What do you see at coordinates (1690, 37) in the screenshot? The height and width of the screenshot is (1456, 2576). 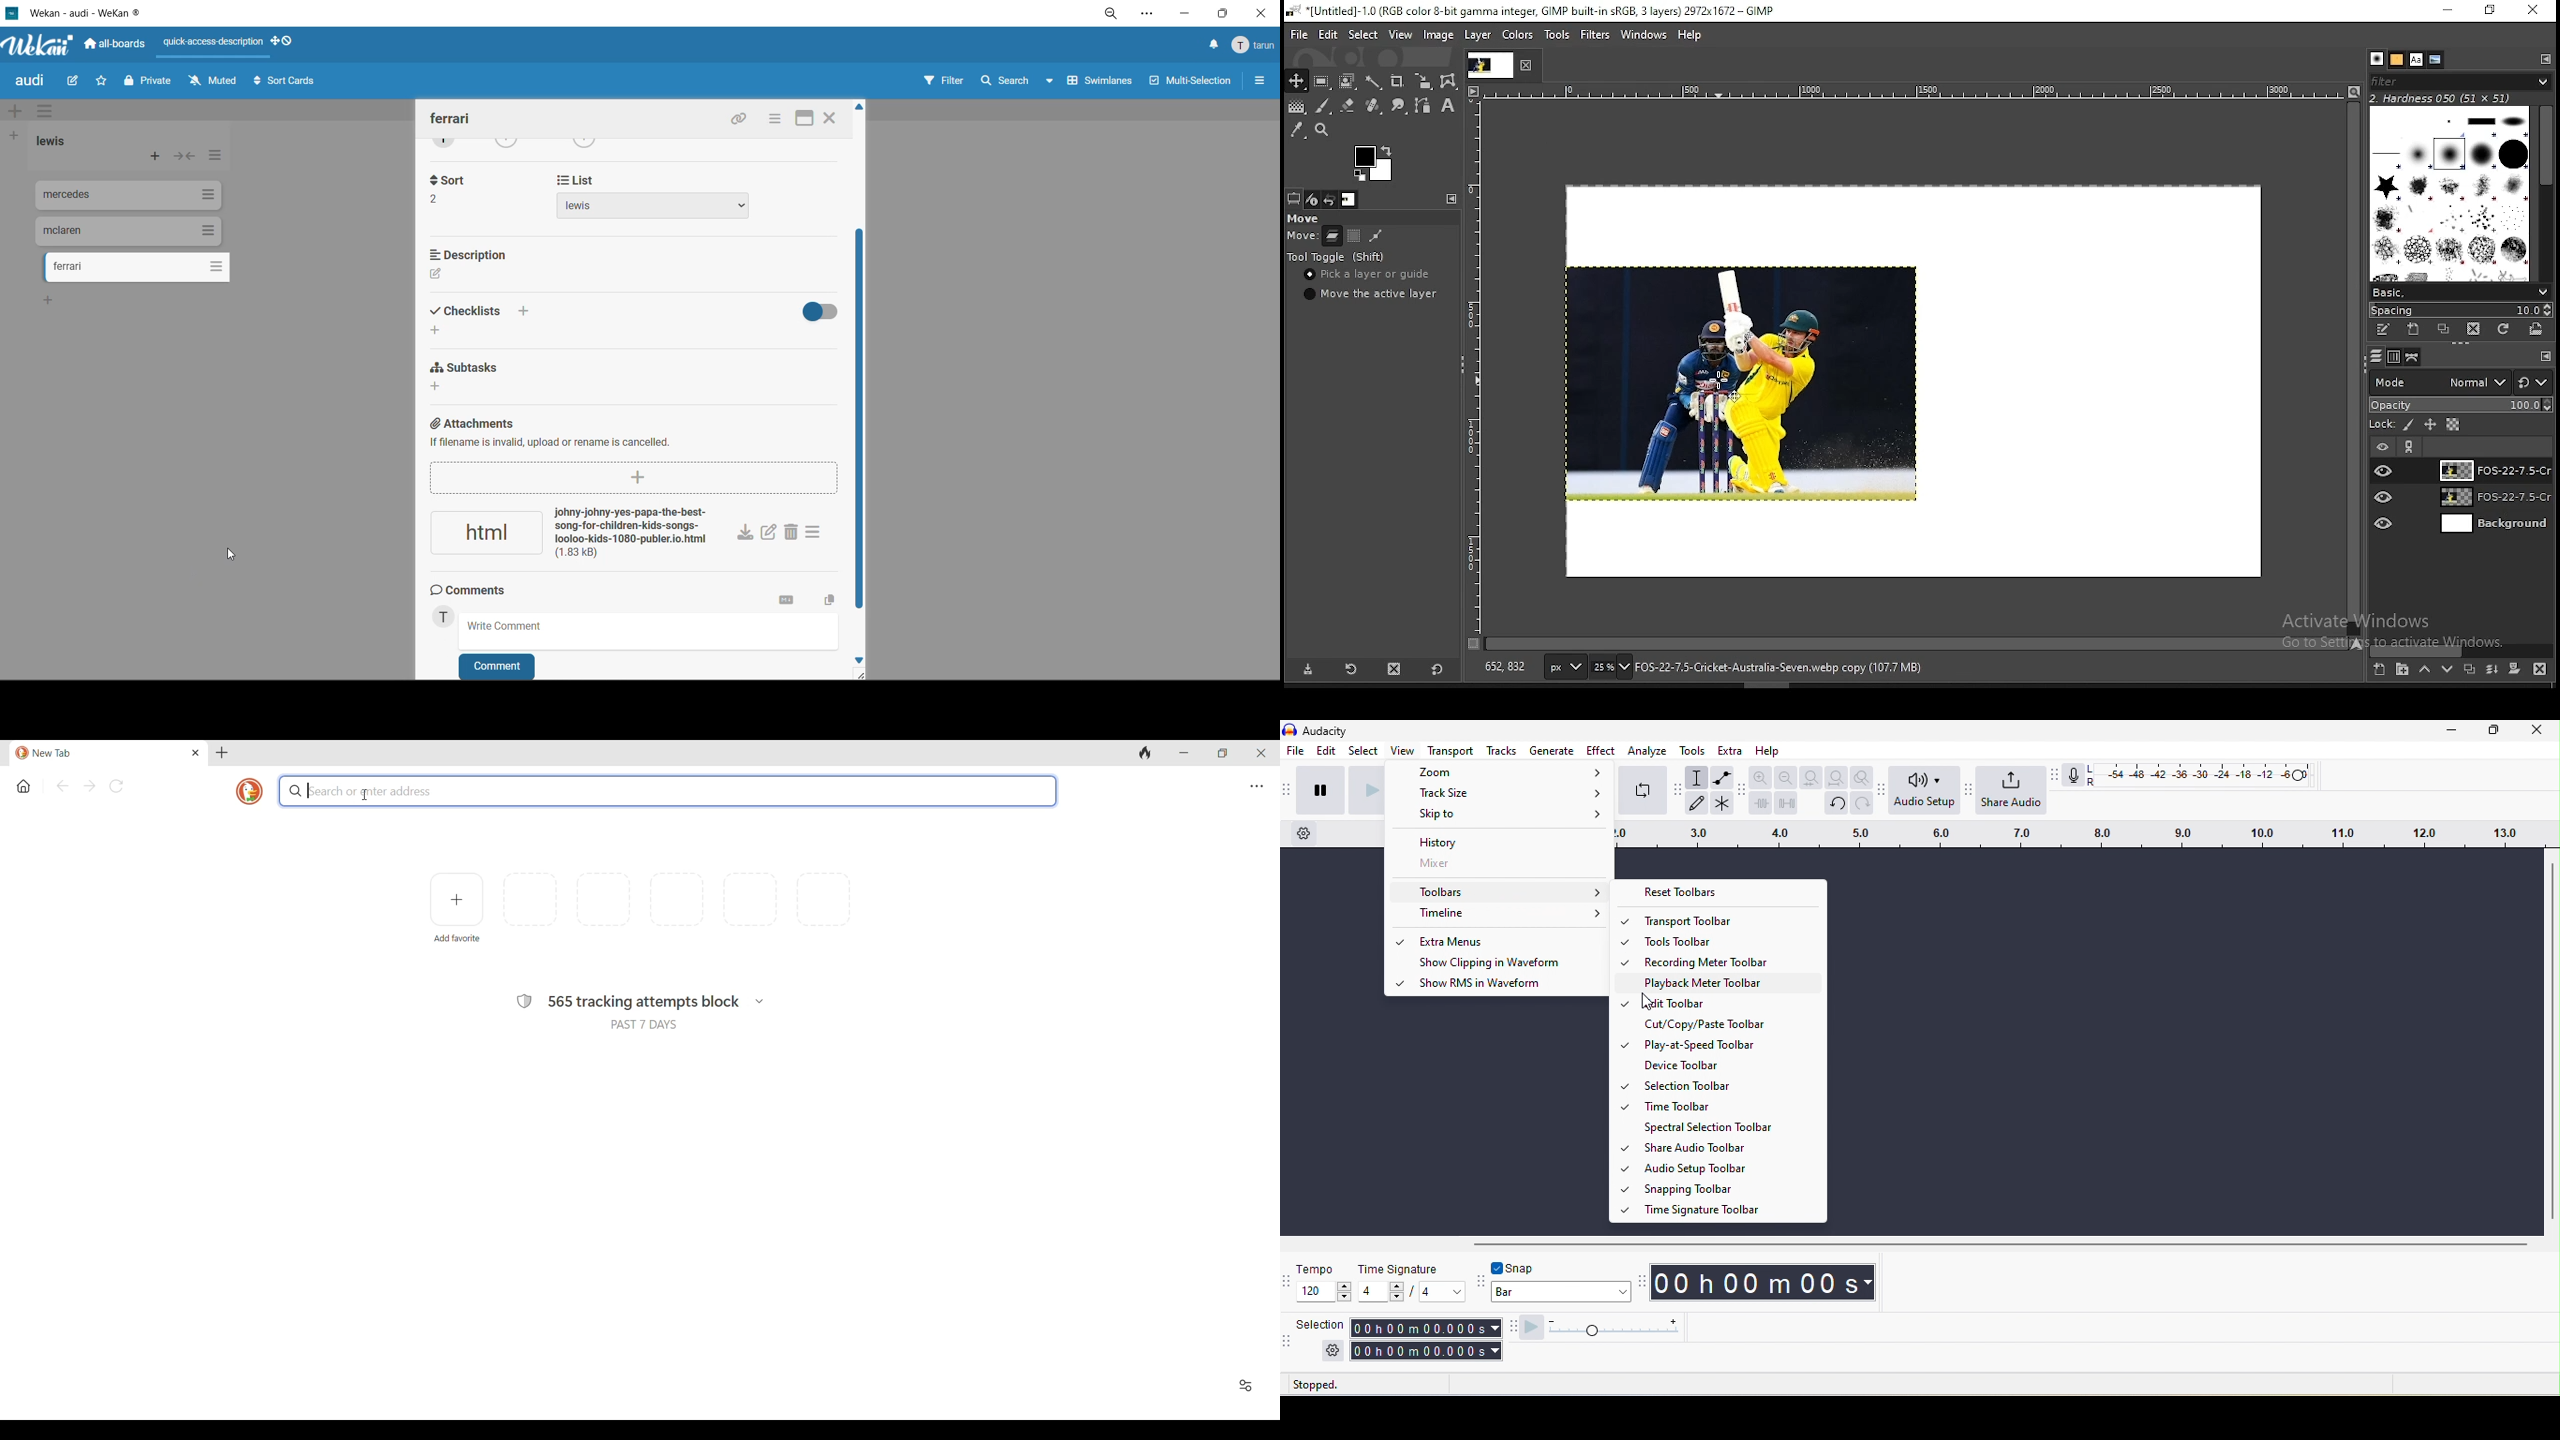 I see `help` at bounding box center [1690, 37].